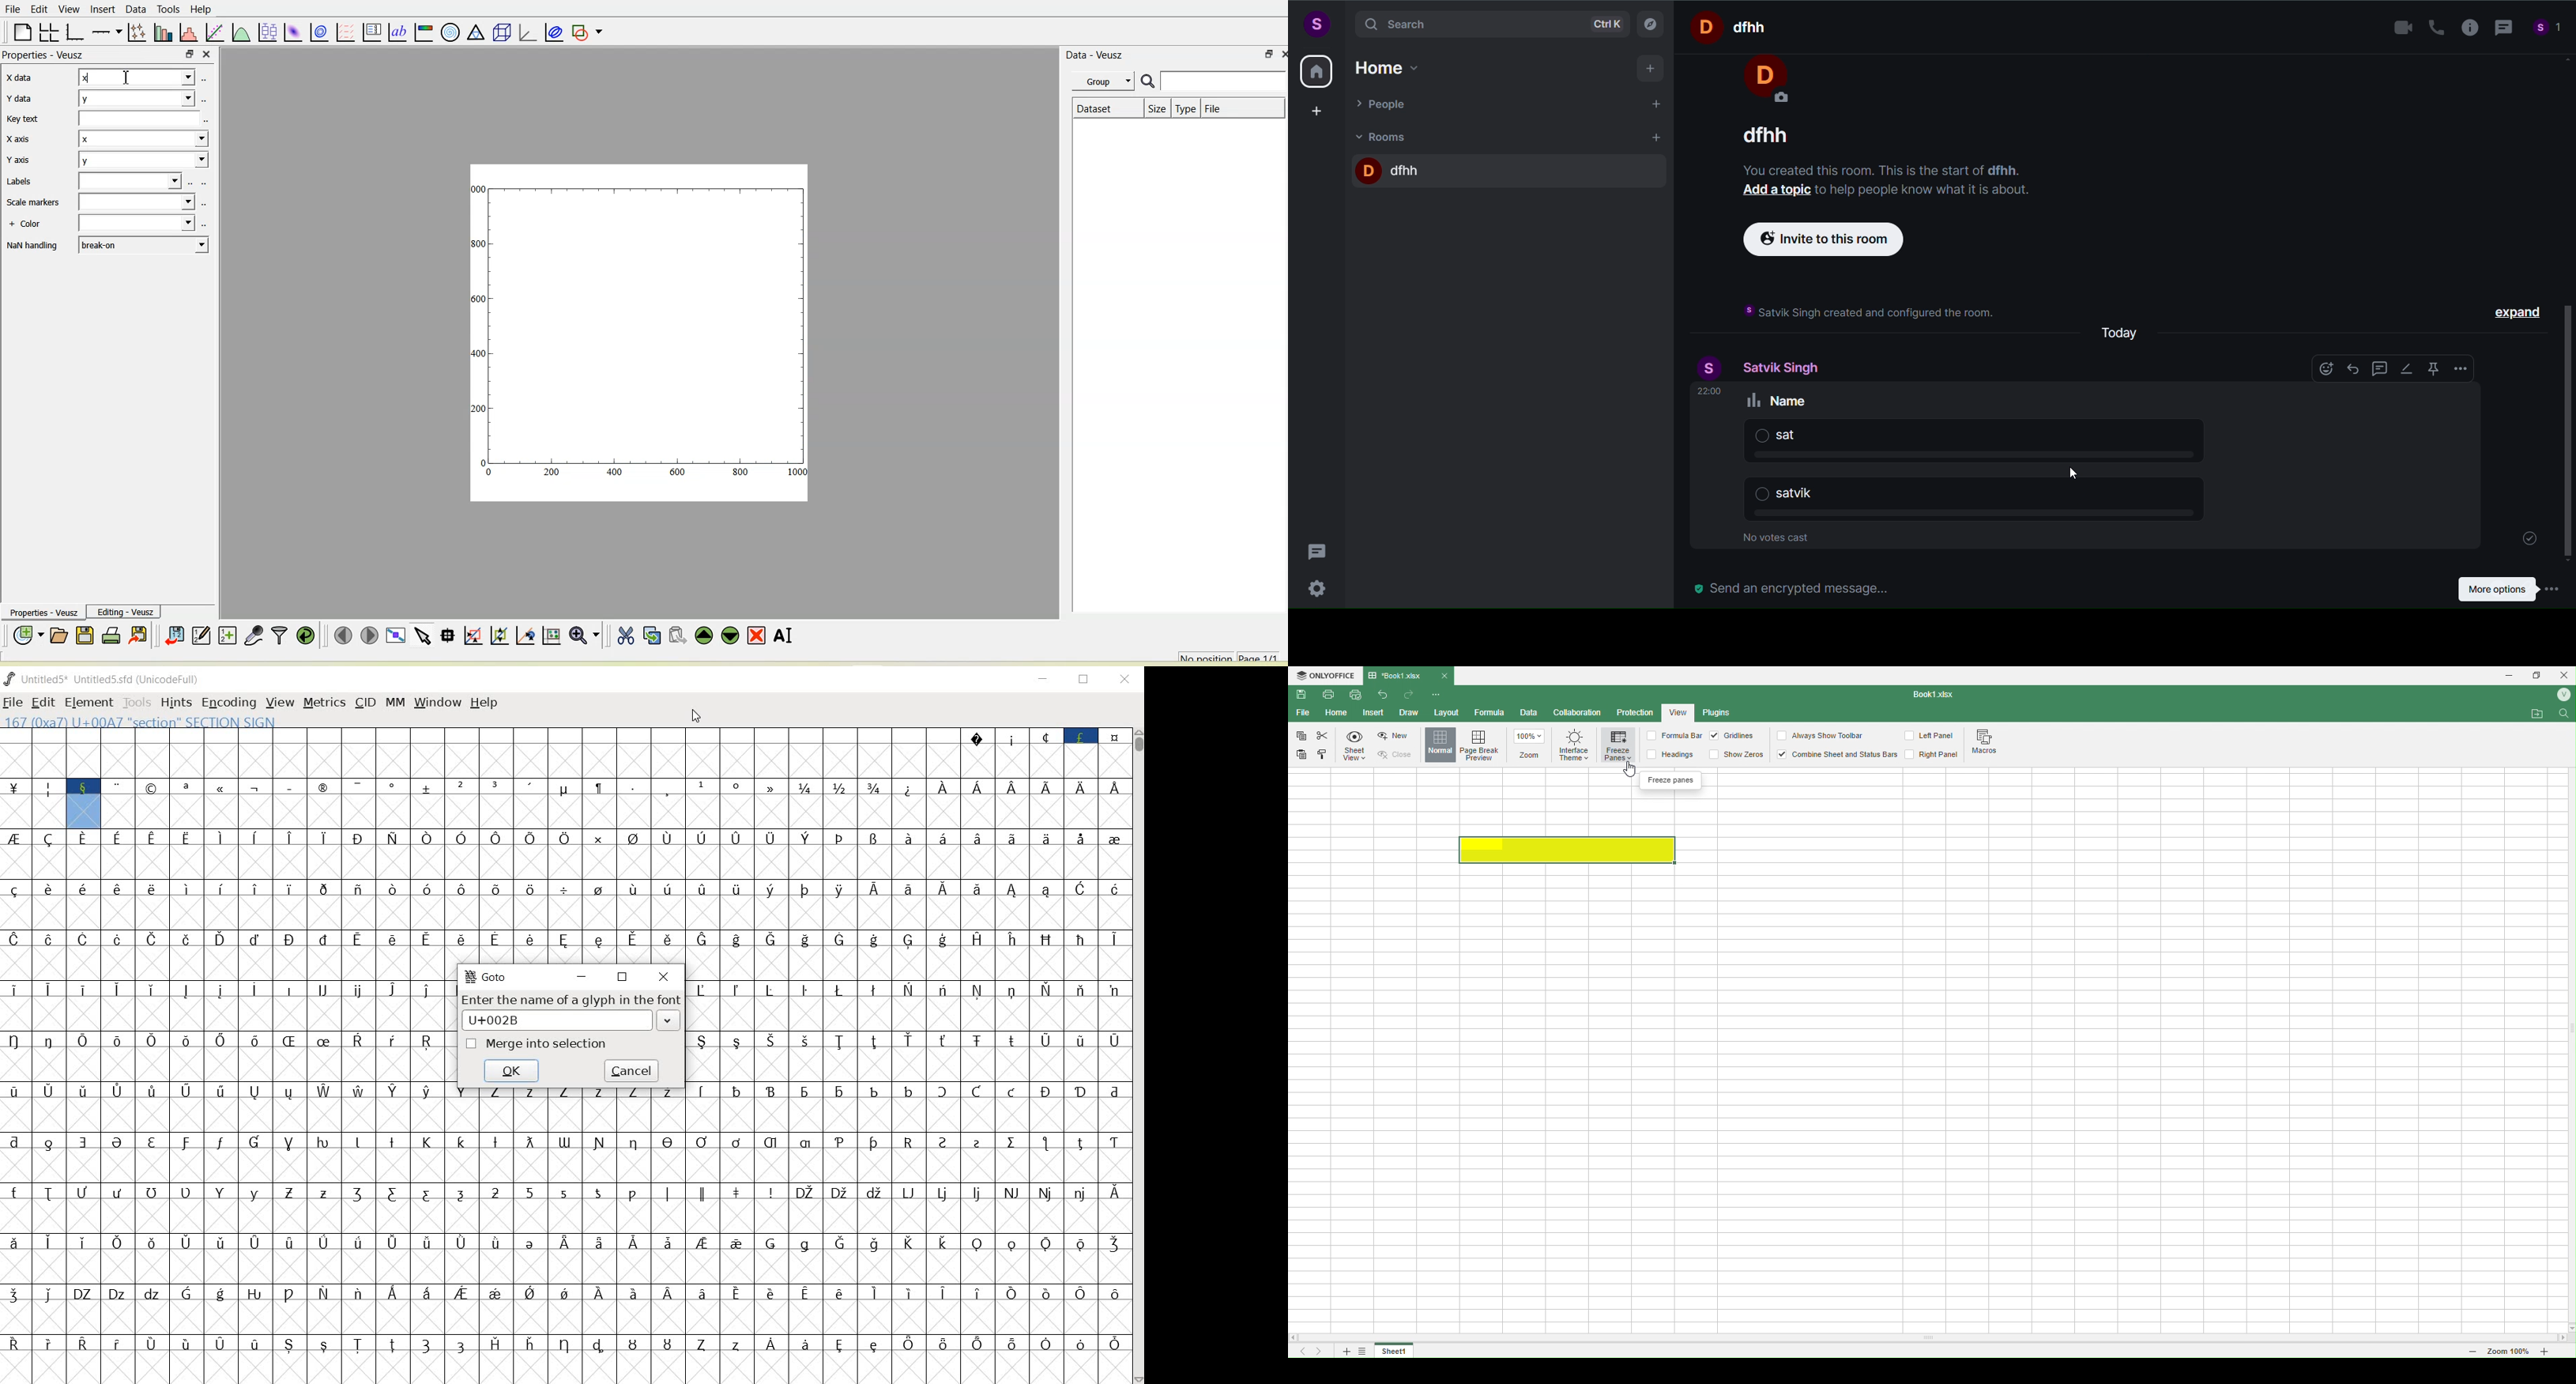 The height and width of the screenshot is (1400, 2576). I want to click on today, so click(2122, 329).